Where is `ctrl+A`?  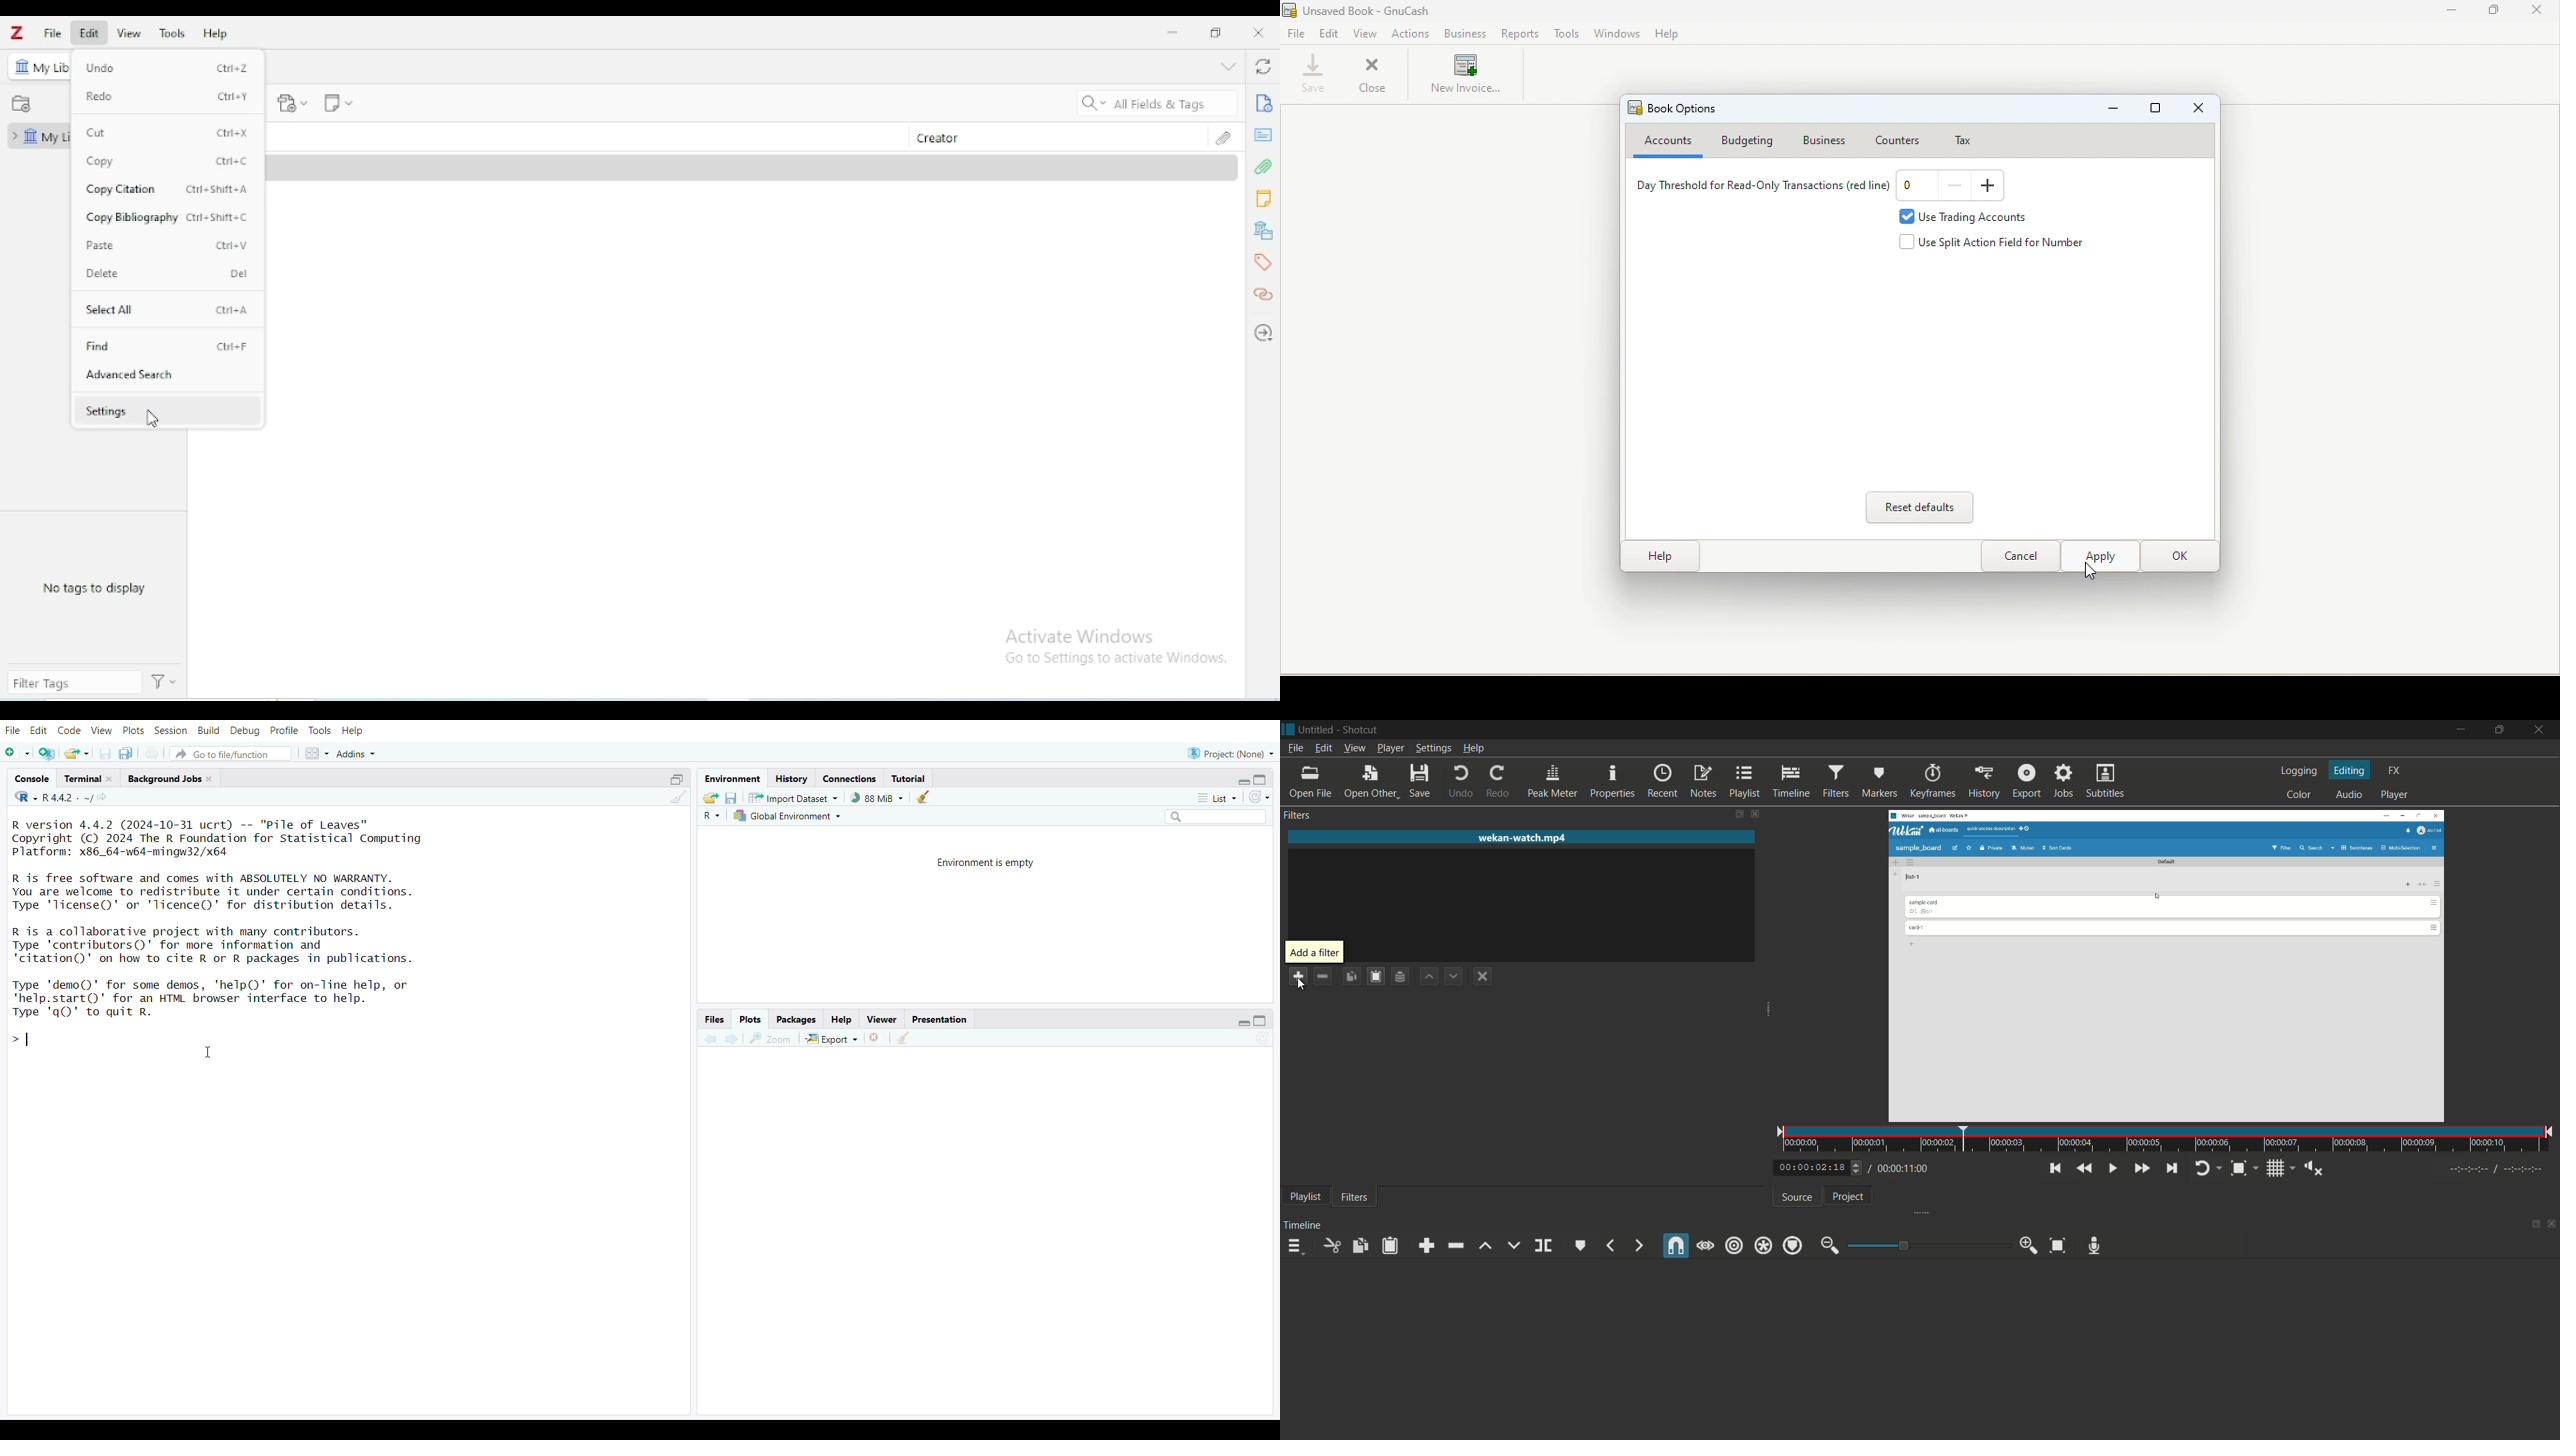
ctrl+A is located at coordinates (232, 310).